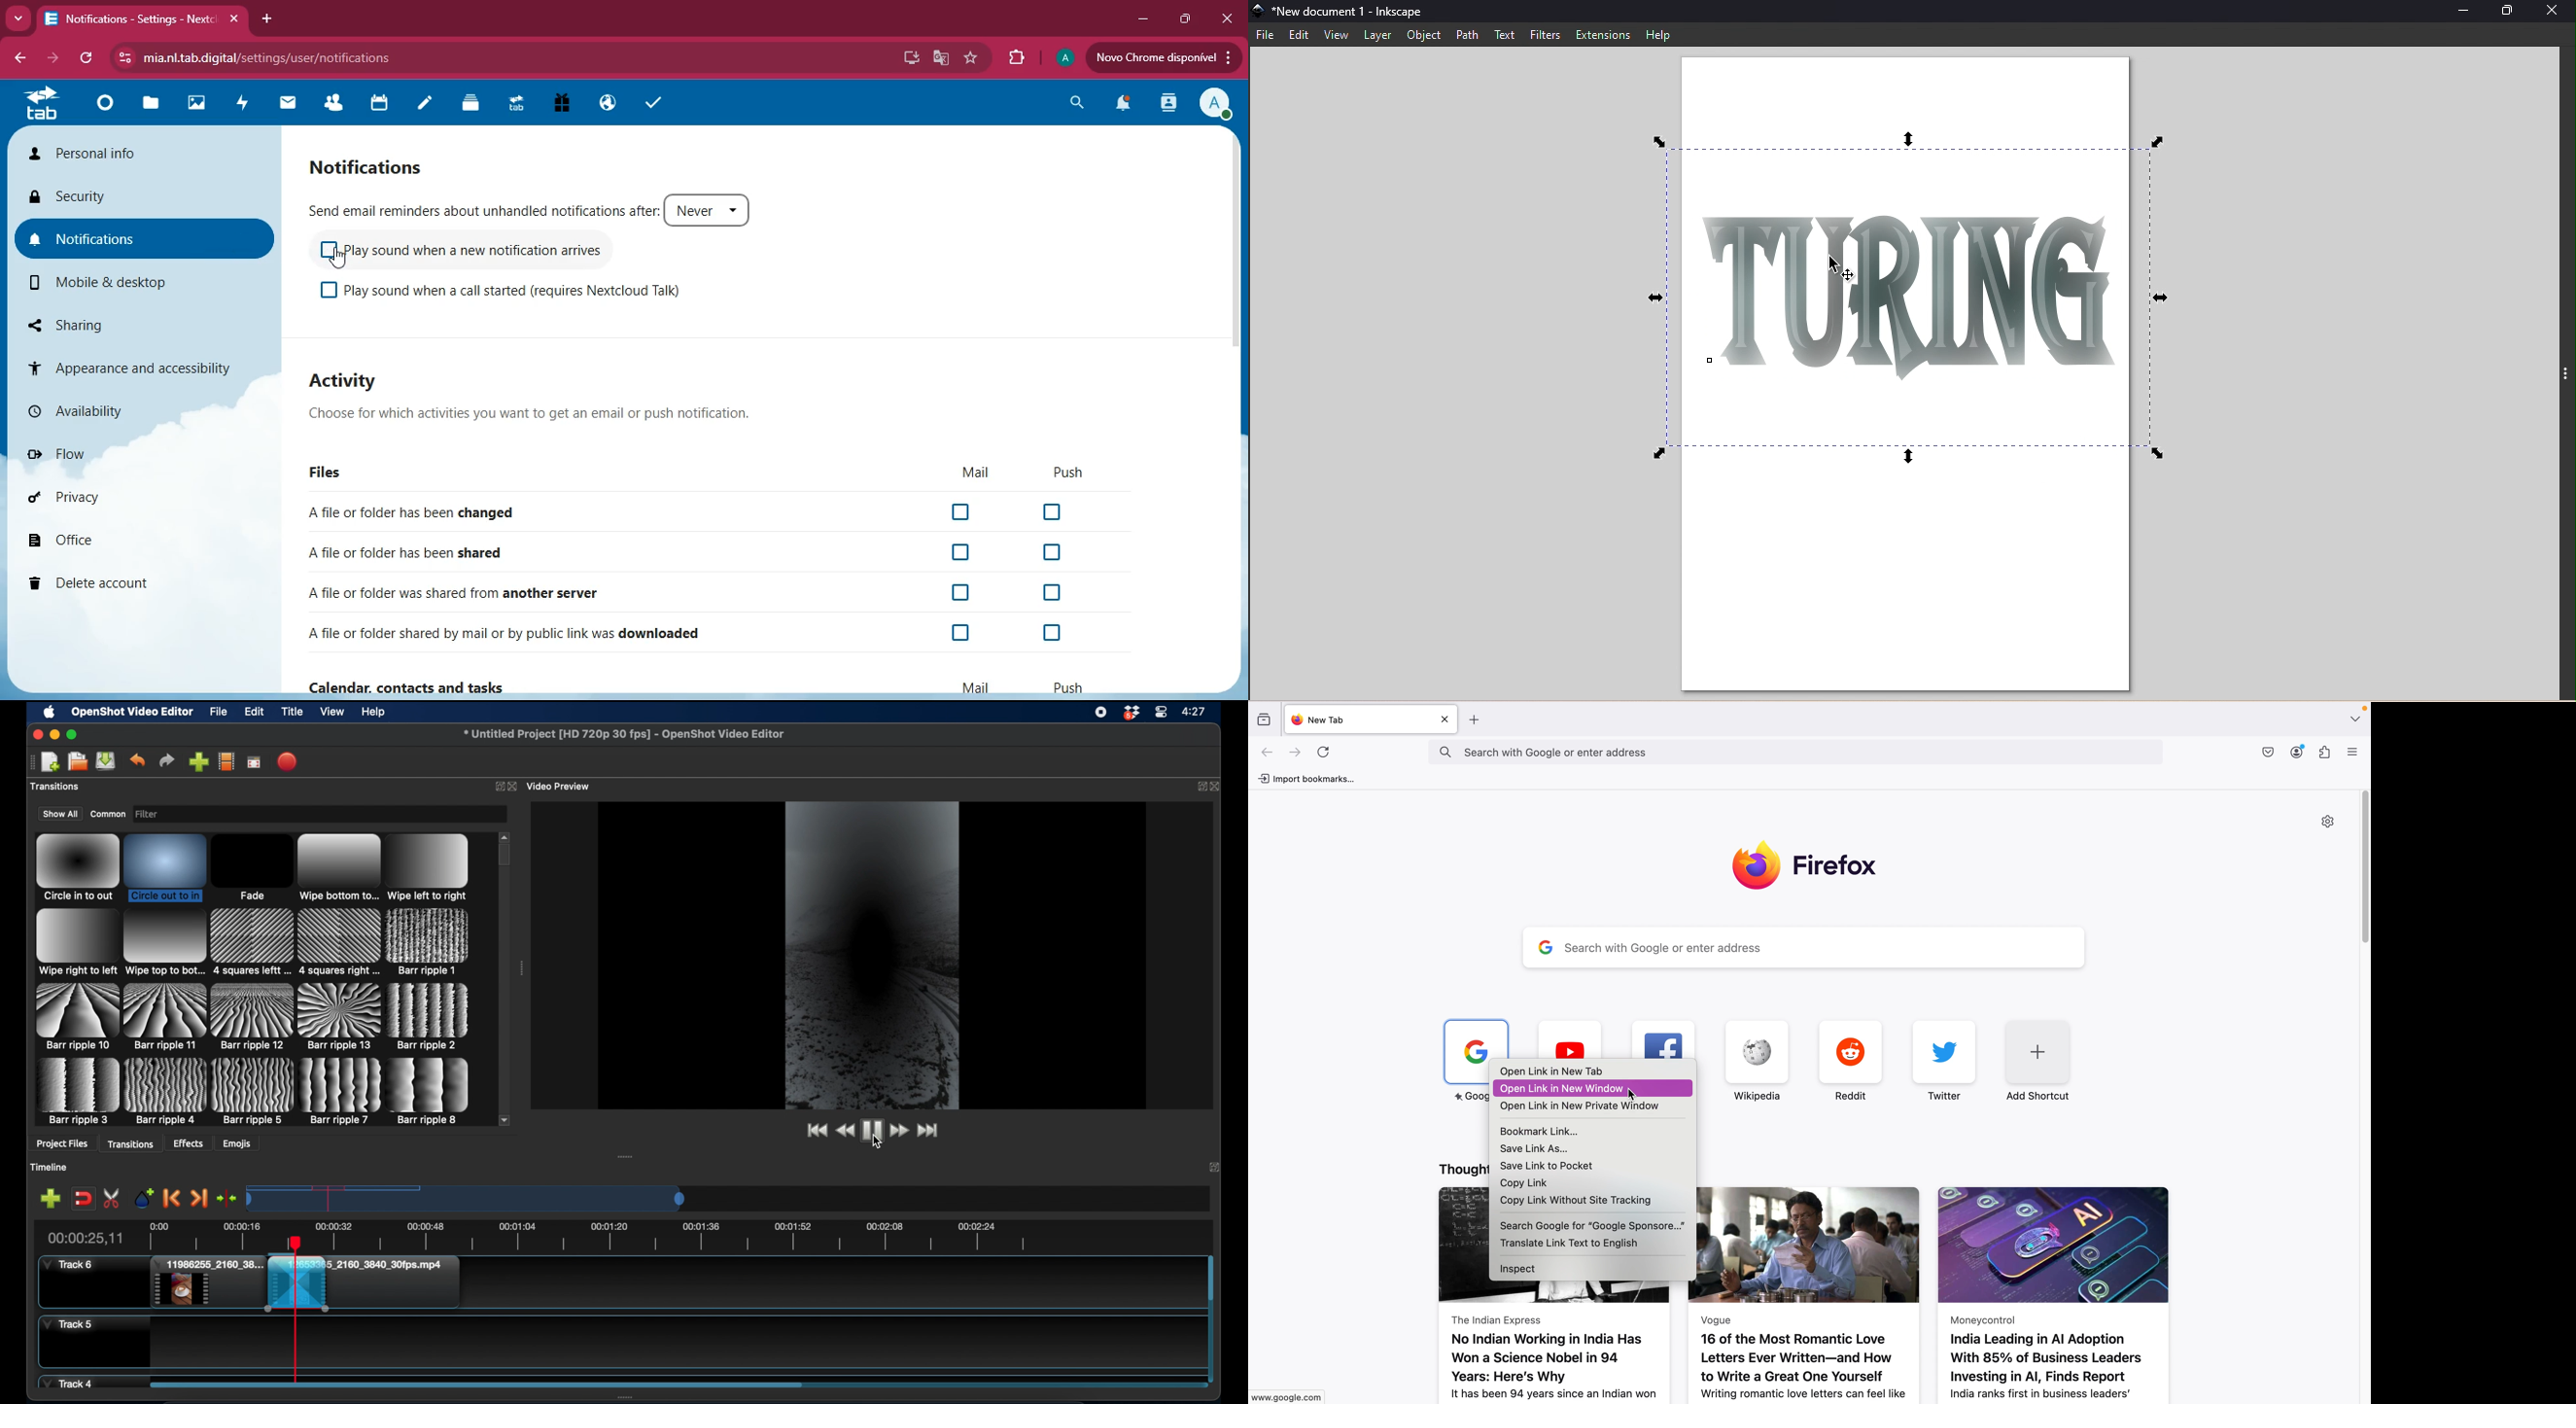 The width and height of the screenshot is (2576, 1428). I want to click on mail, so click(293, 103).